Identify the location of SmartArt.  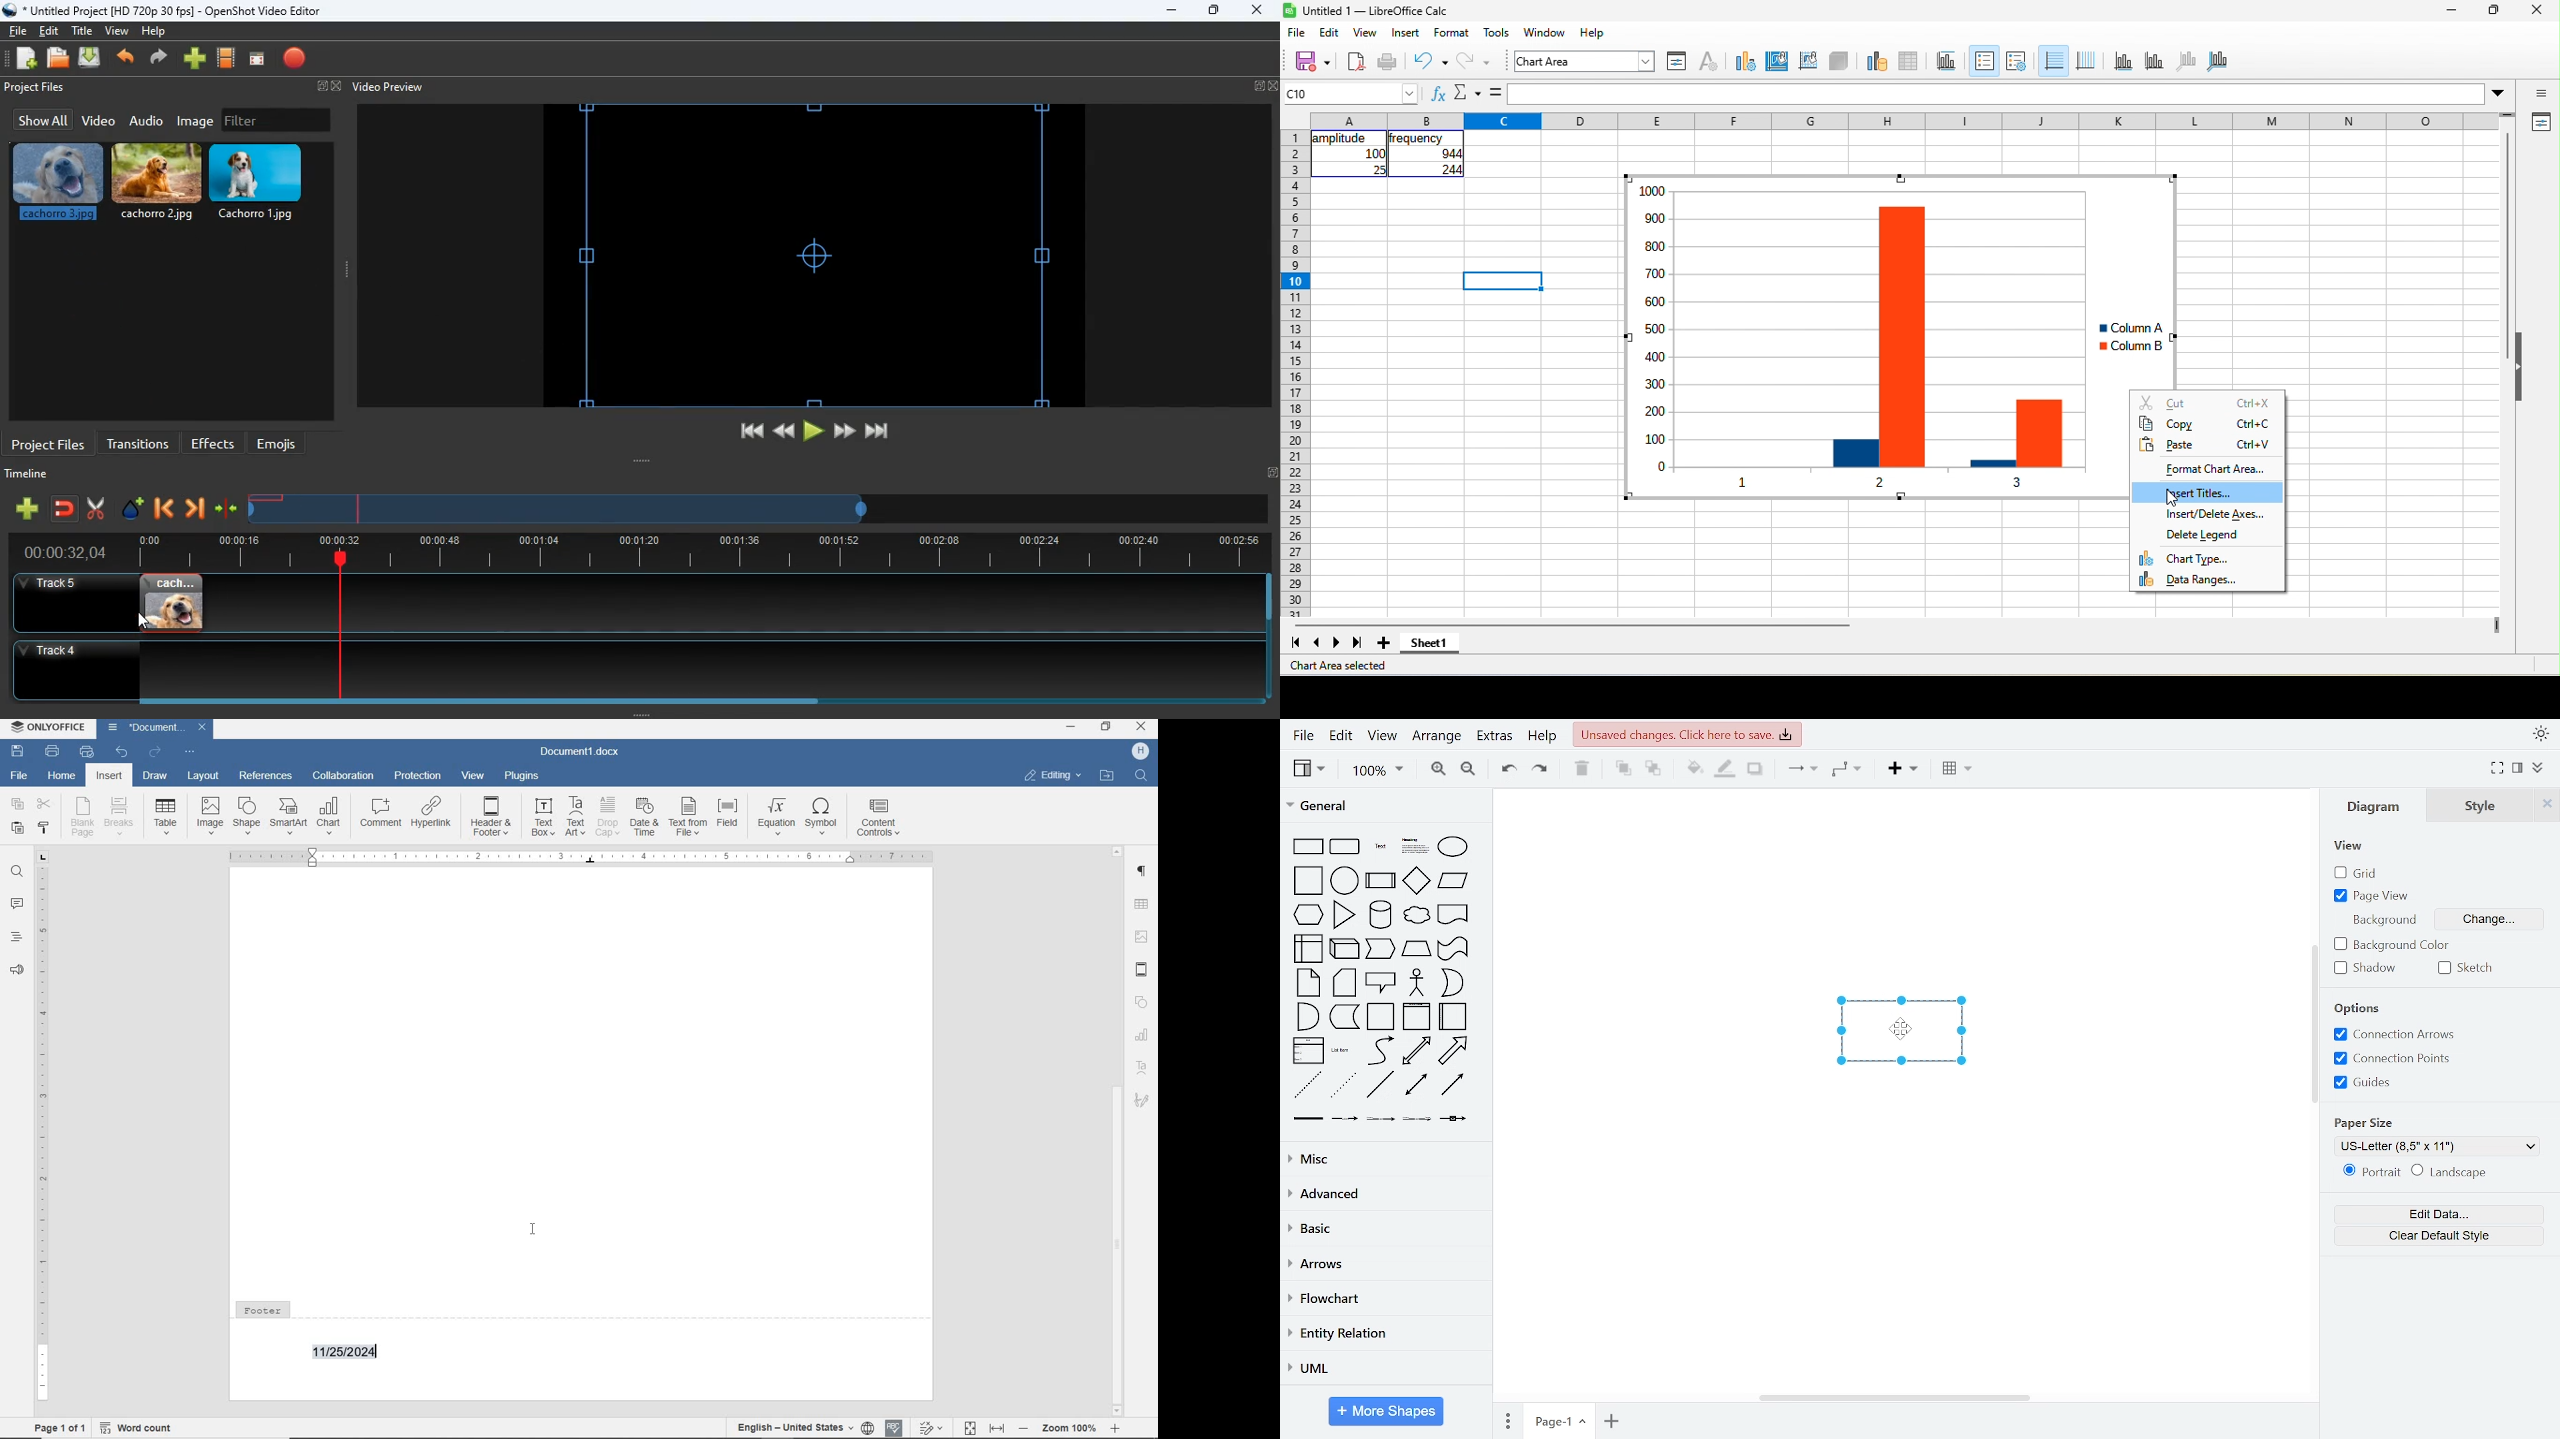
(288, 816).